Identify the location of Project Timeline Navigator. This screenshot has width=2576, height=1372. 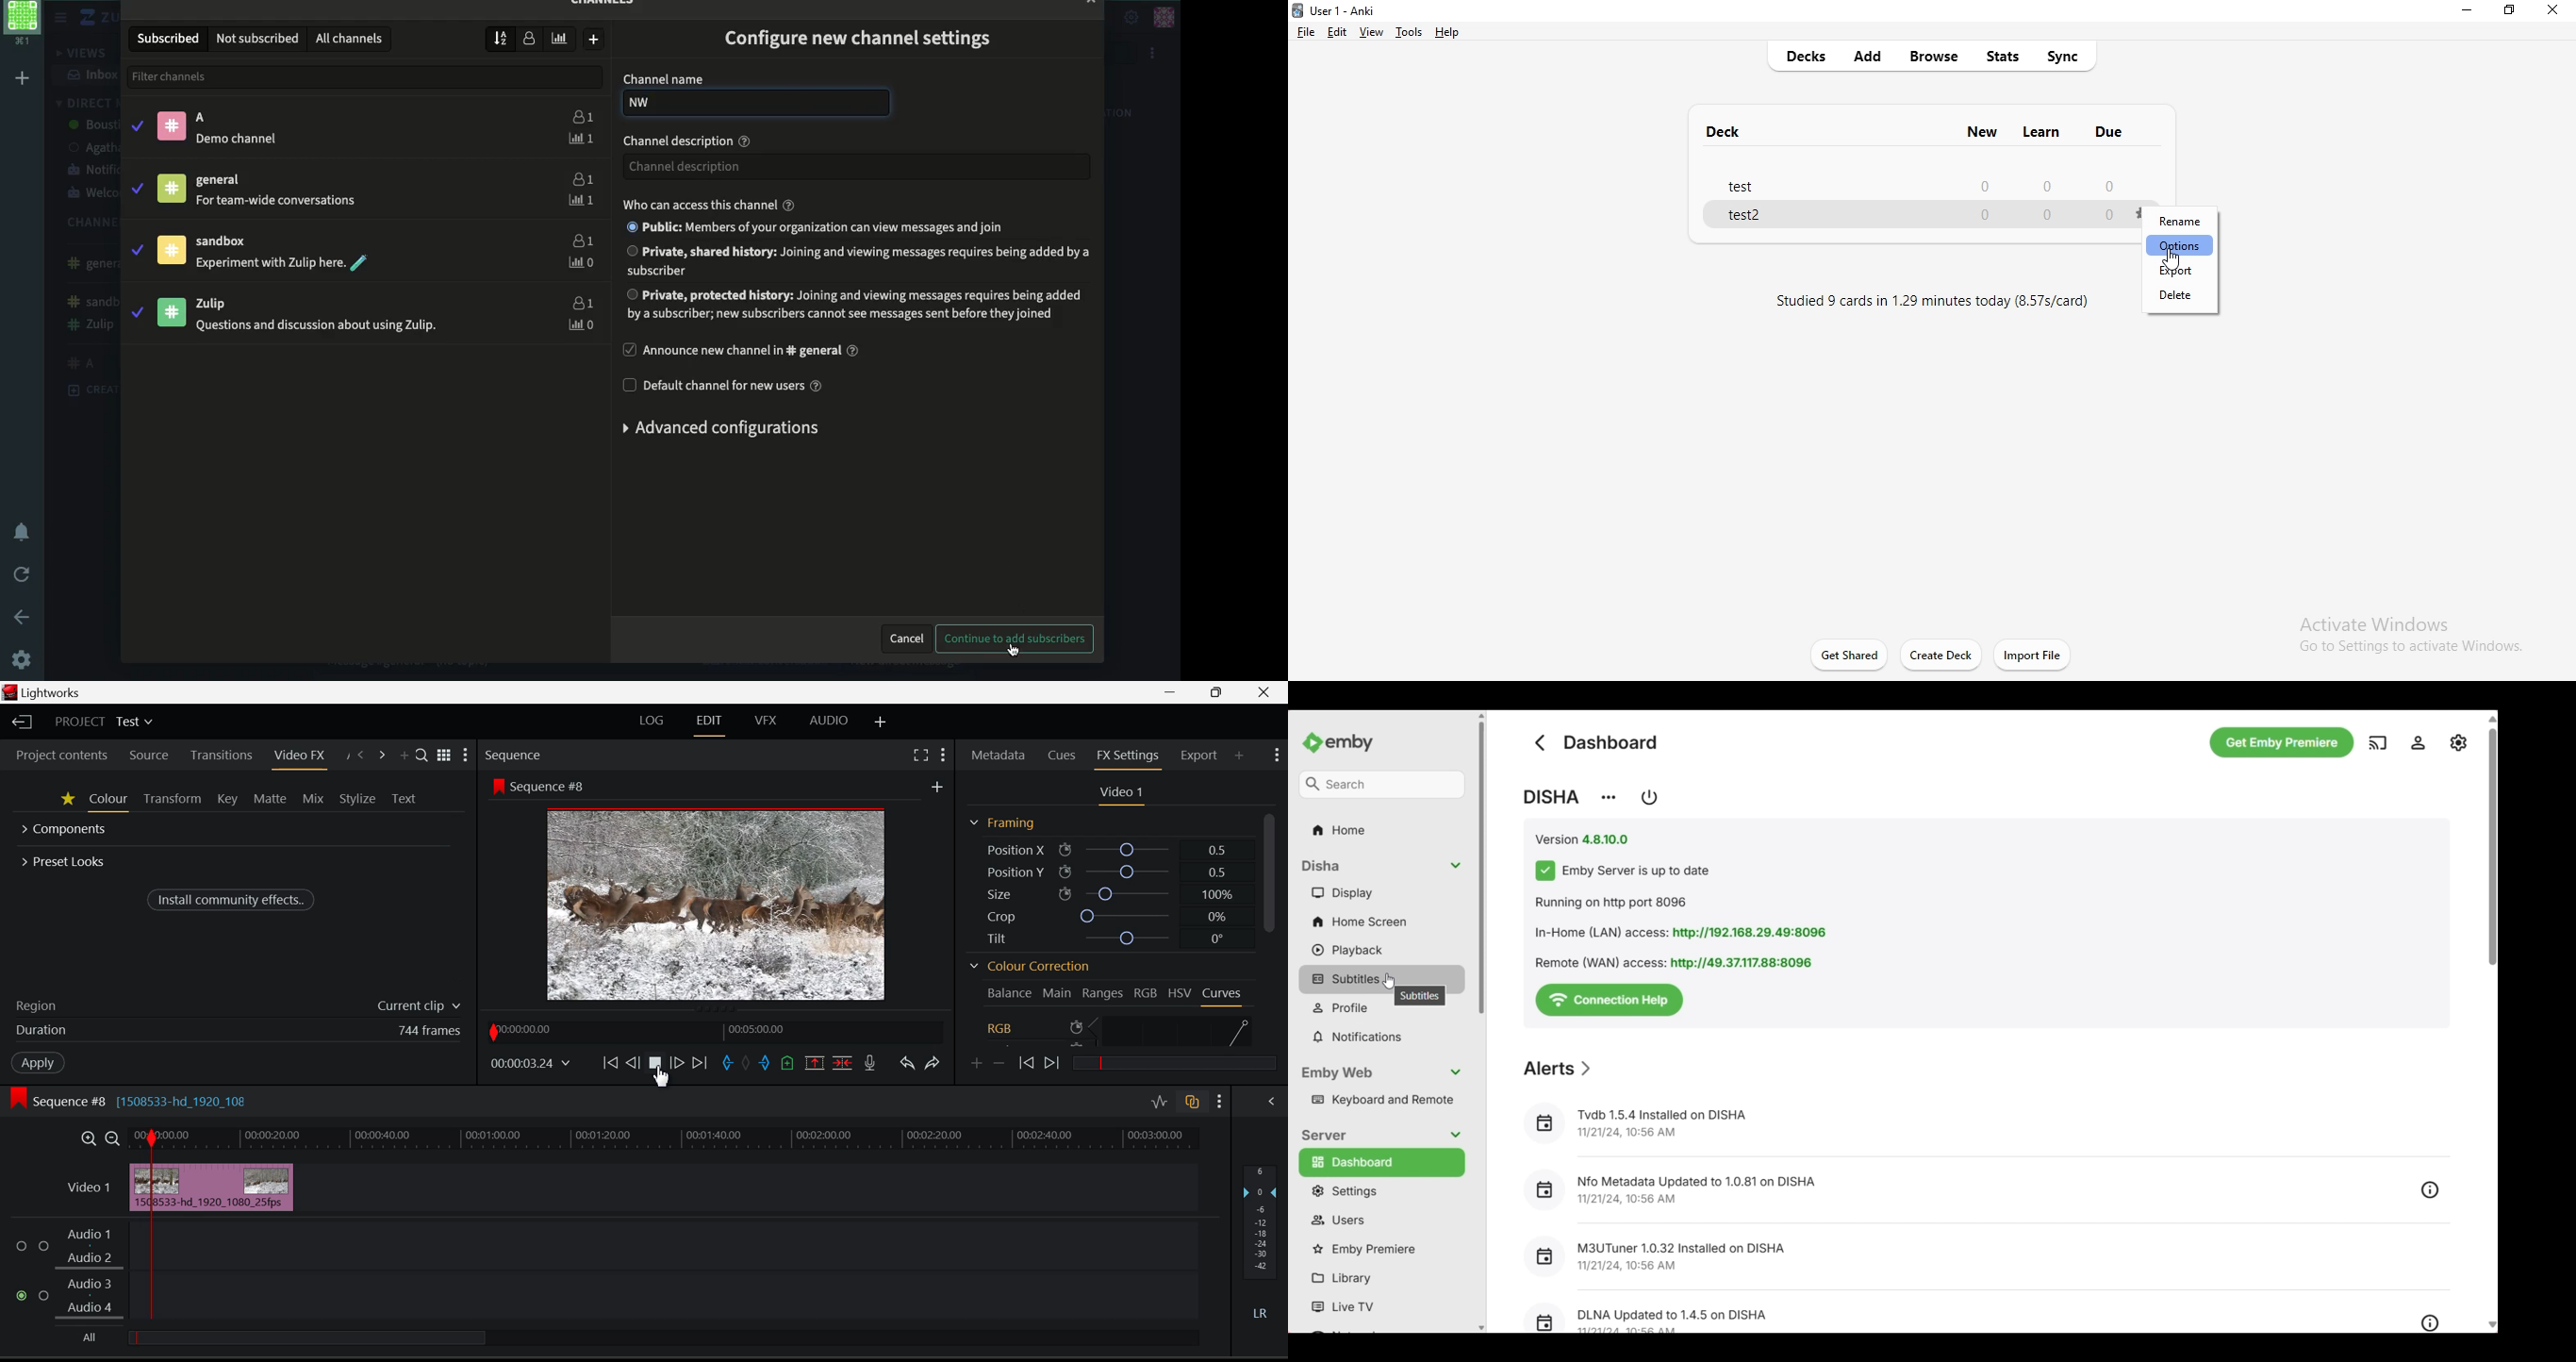
(716, 1031).